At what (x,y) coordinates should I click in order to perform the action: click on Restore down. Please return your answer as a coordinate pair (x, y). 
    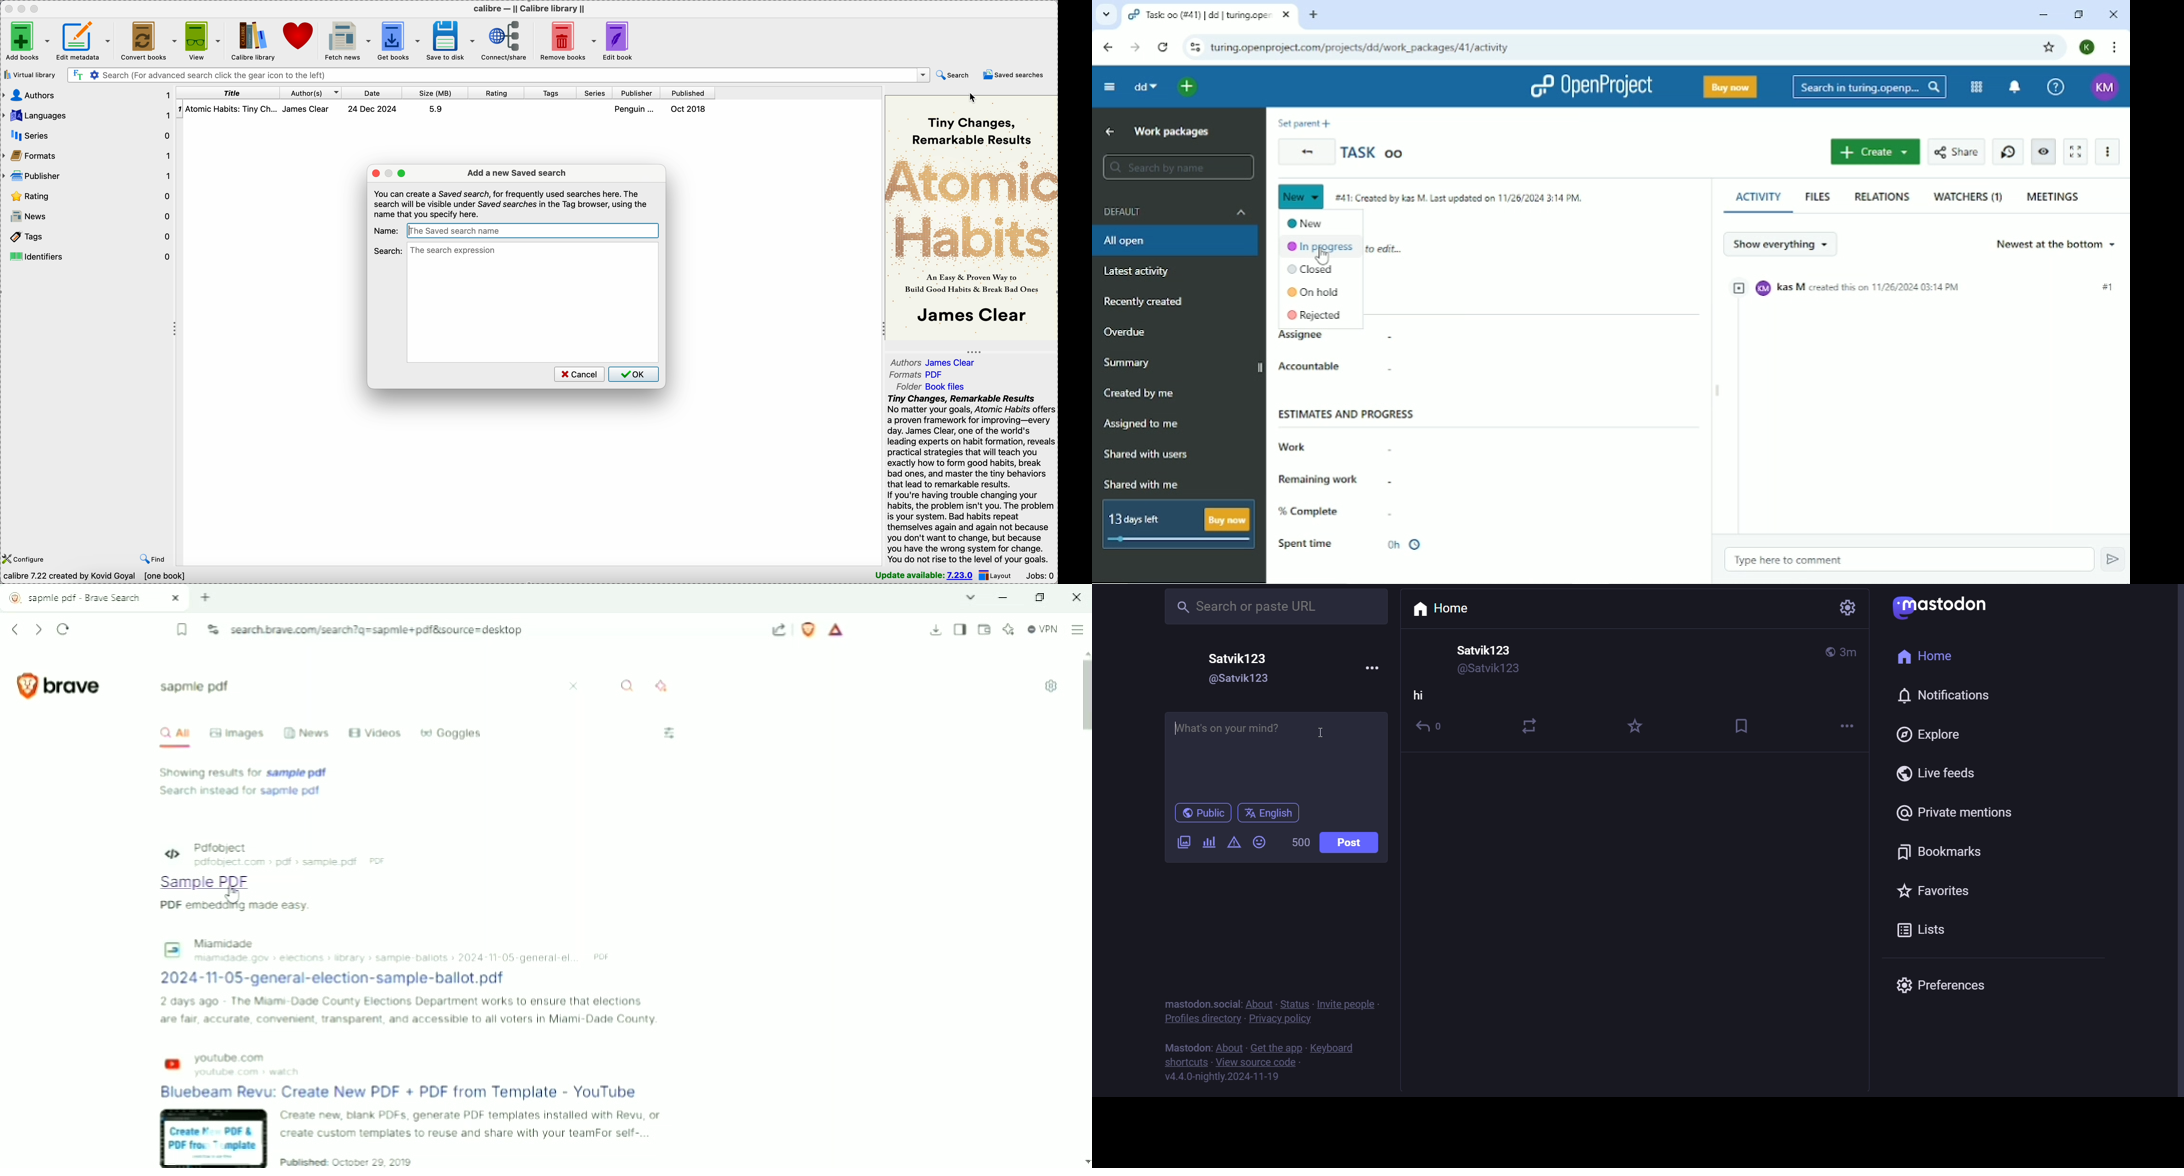
    Looking at the image, I should click on (2080, 16).